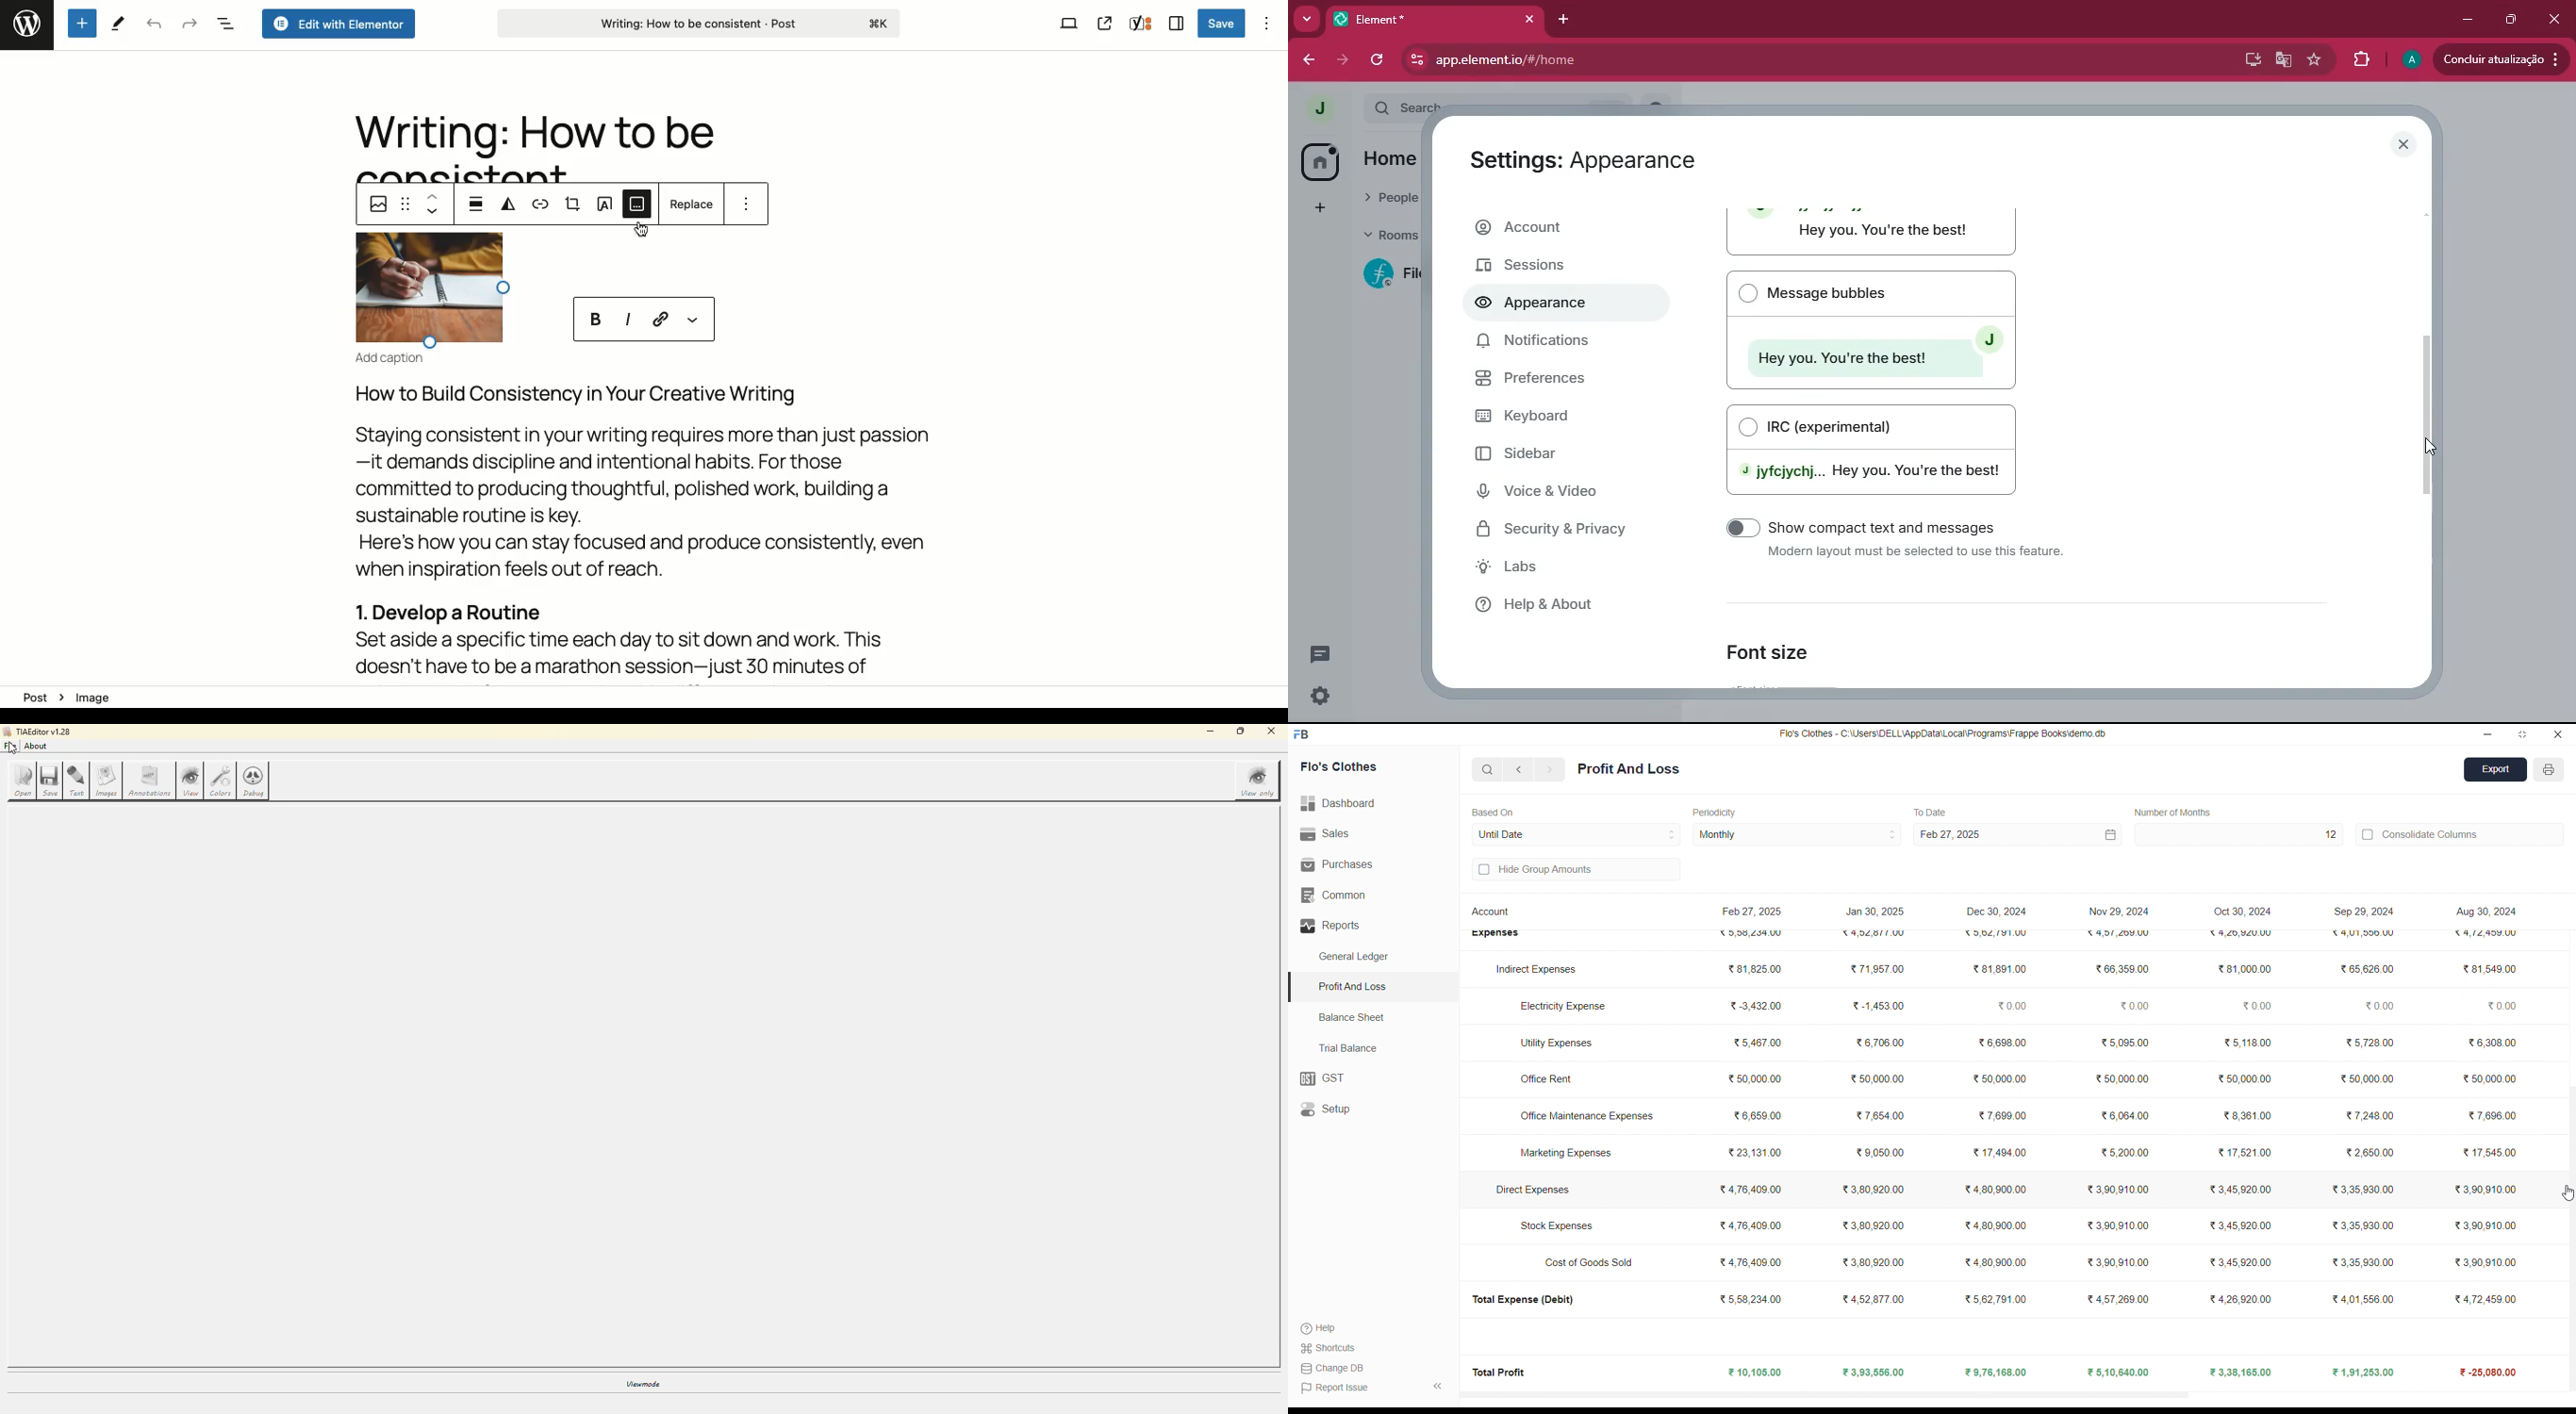 The height and width of the screenshot is (1428, 2576). I want to click on Hide Group Amounts, so click(1574, 871).